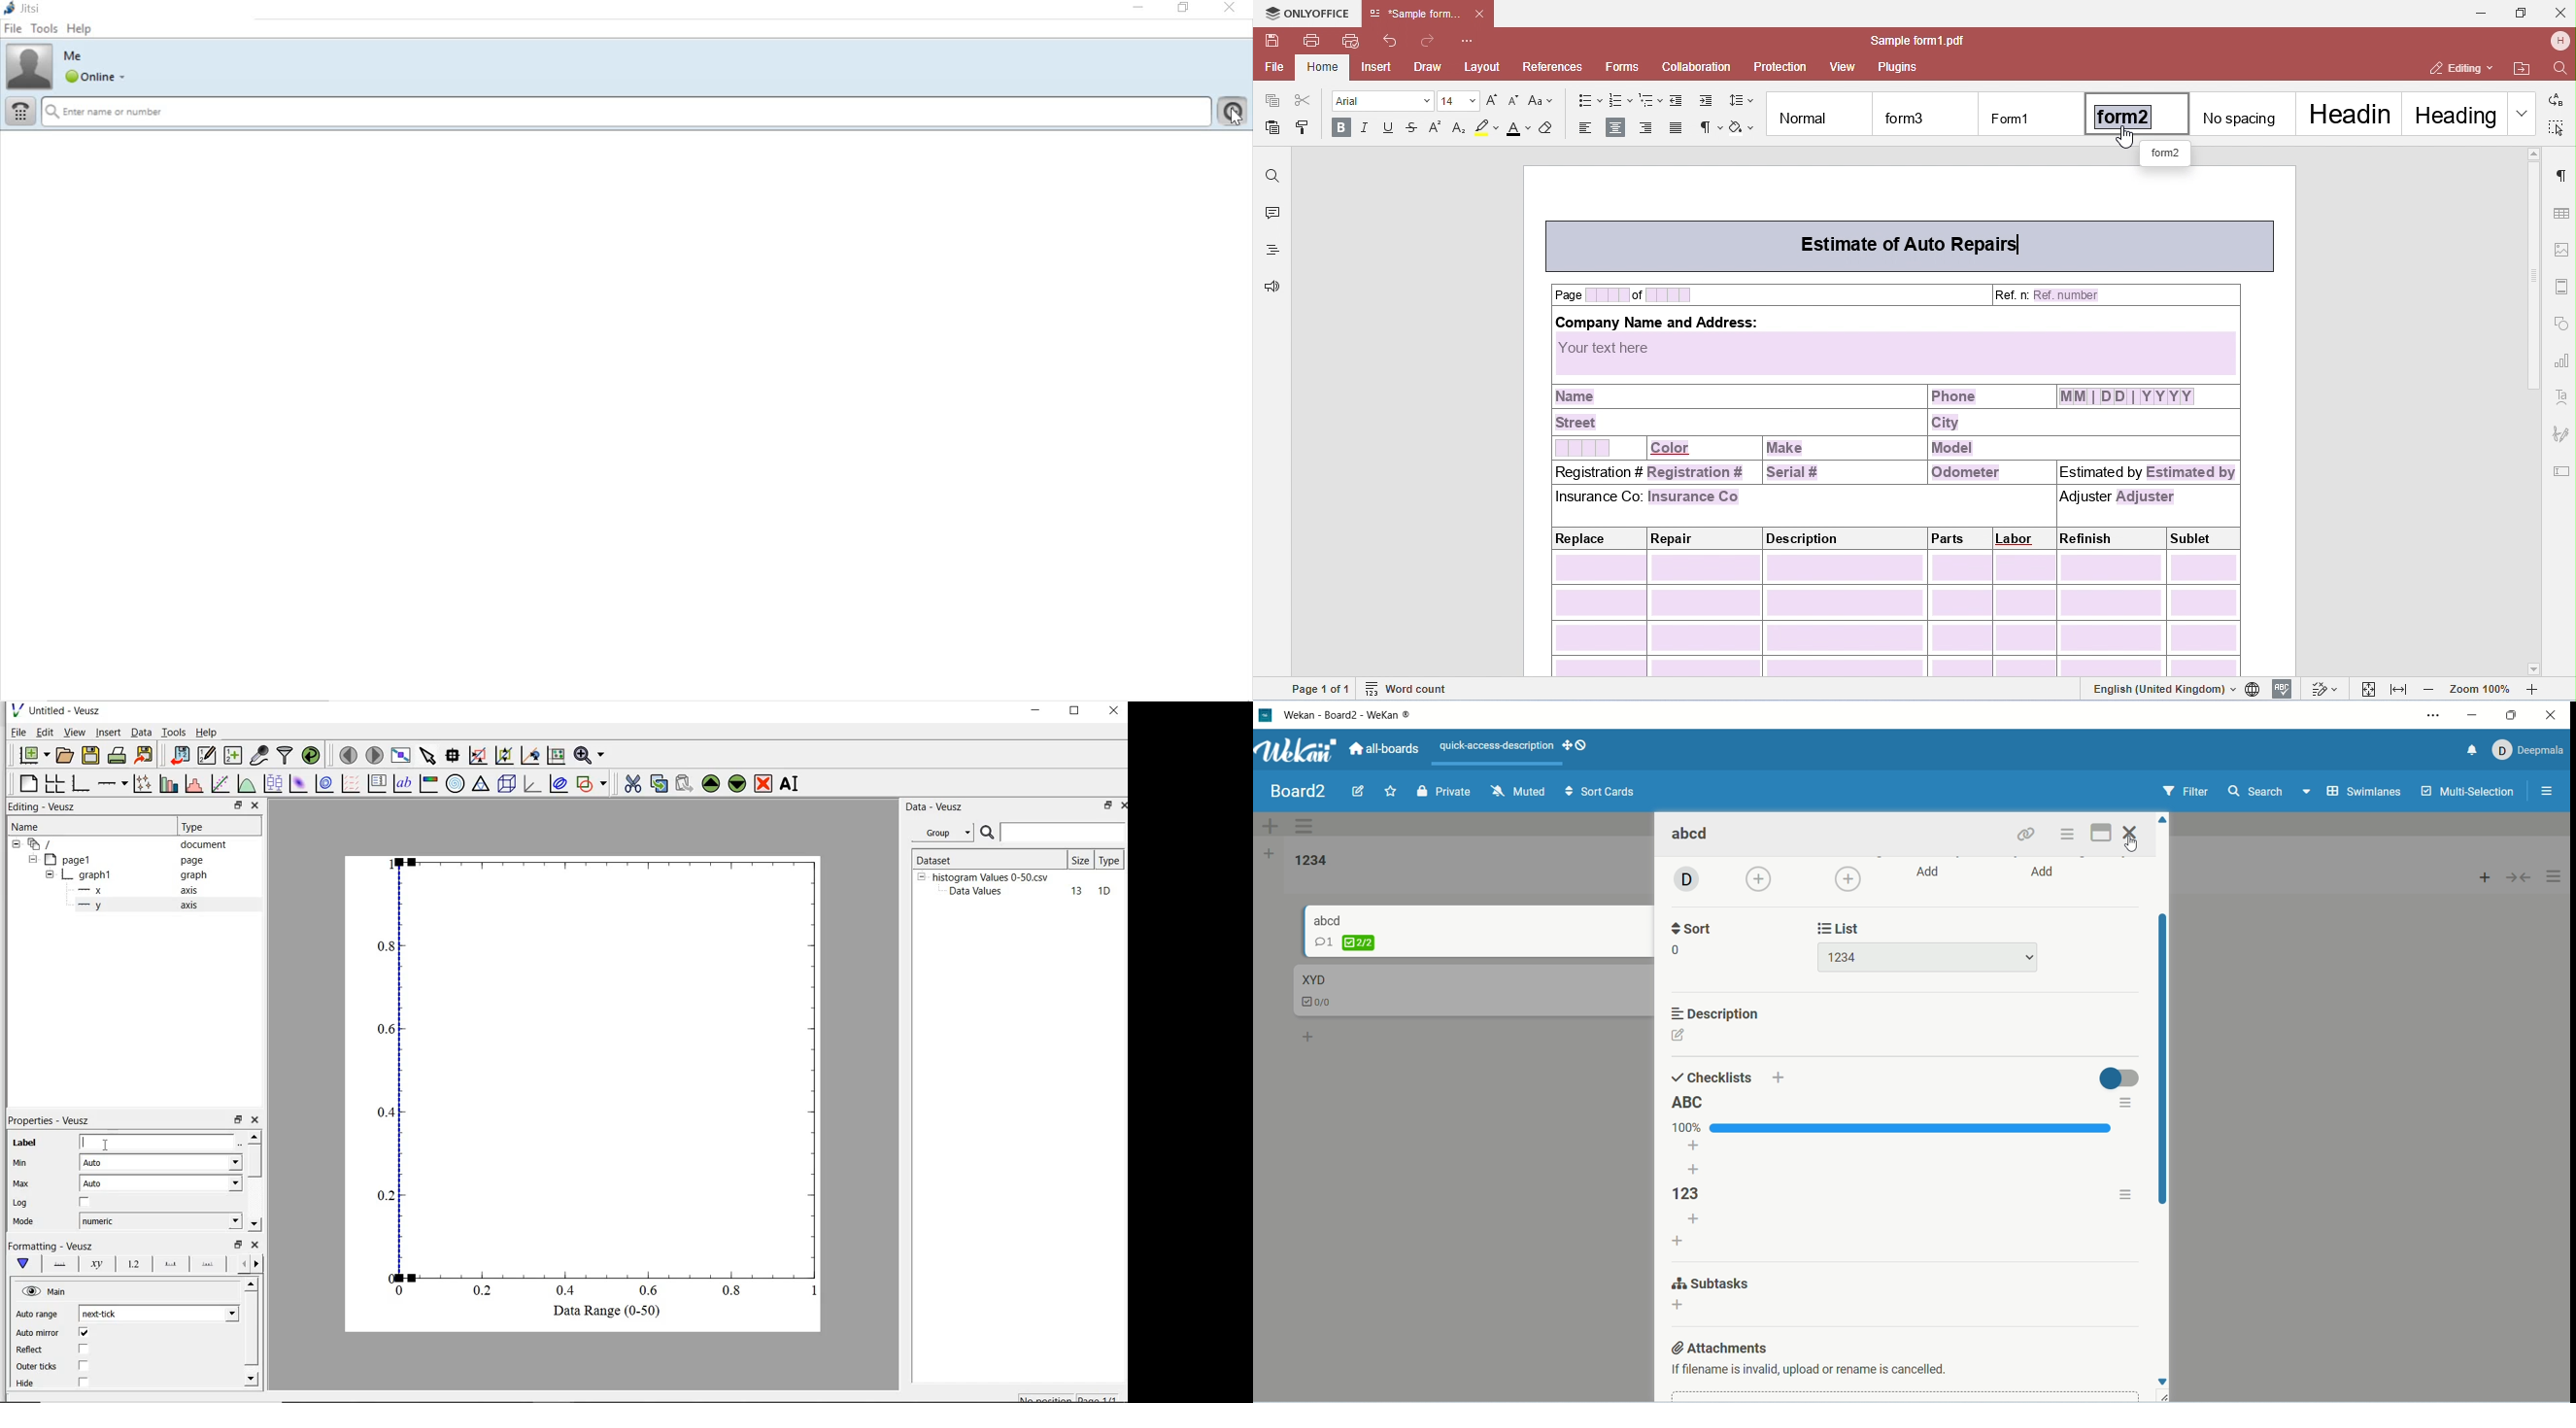 The image size is (2576, 1428). I want to click on plot a vector field, so click(352, 783).